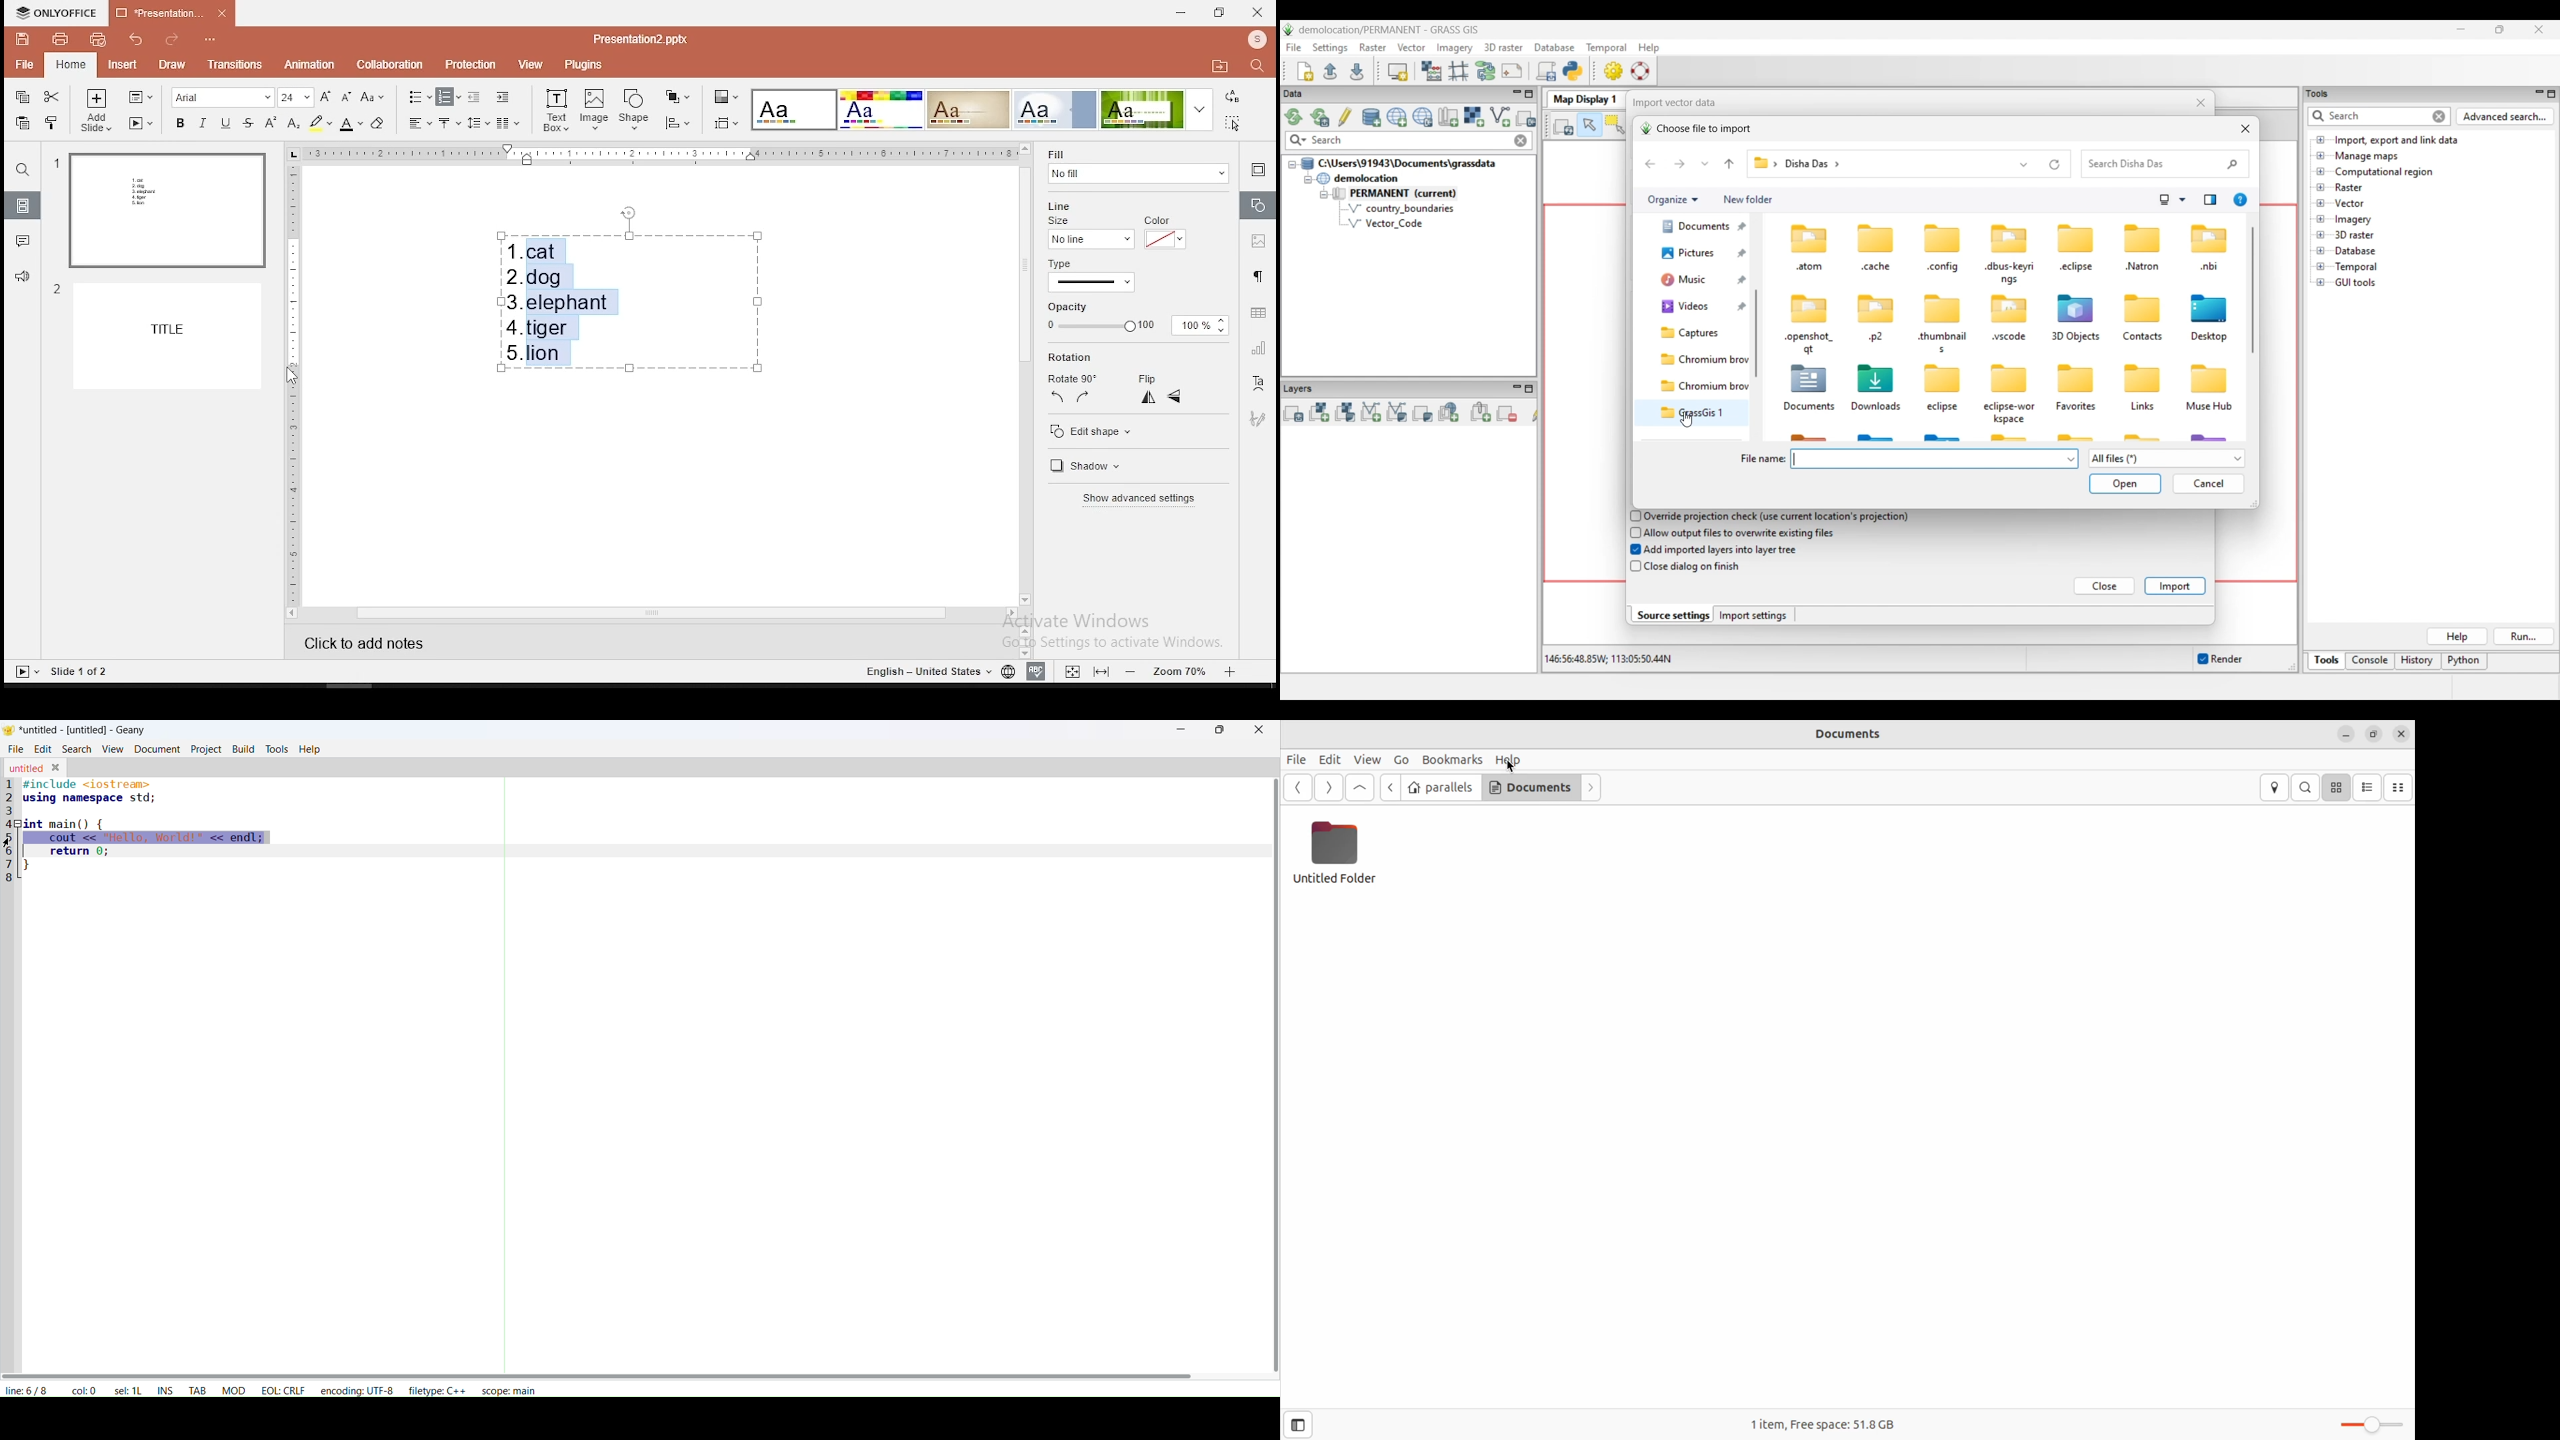  What do you see at coordinates (226, 122) in the screenshot?
I see `underline` at bounding box center [226, 122].